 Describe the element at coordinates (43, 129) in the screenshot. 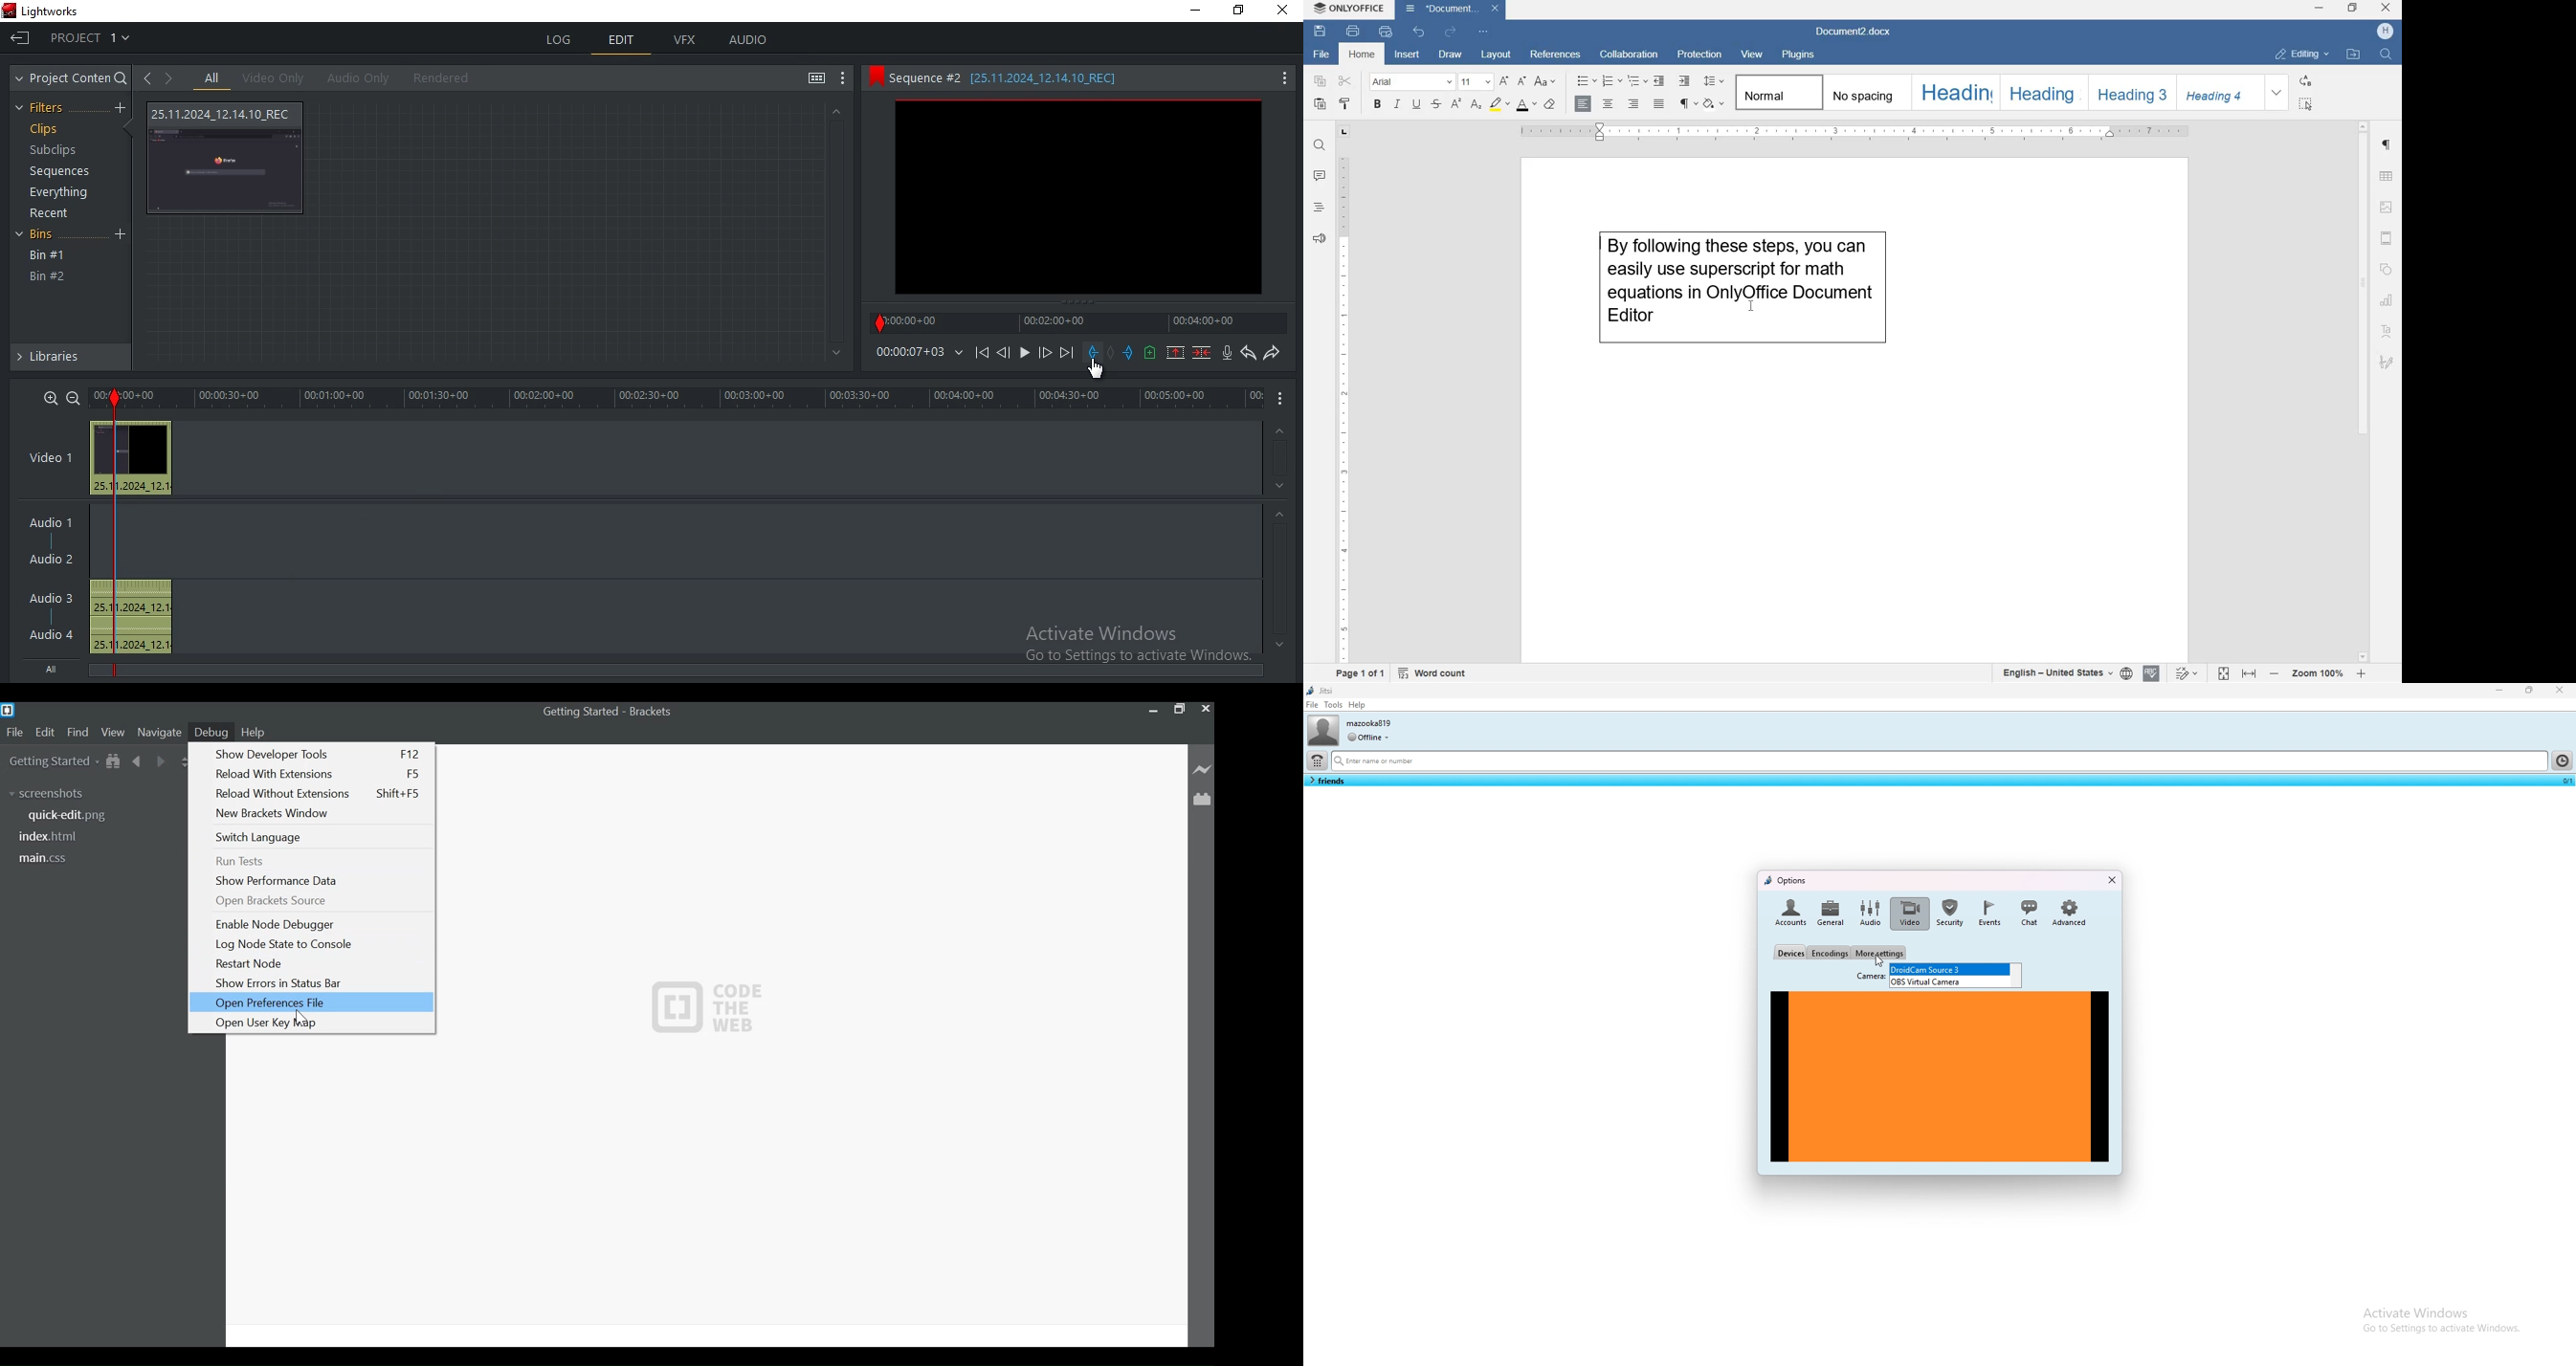

I see `clips` at that location.